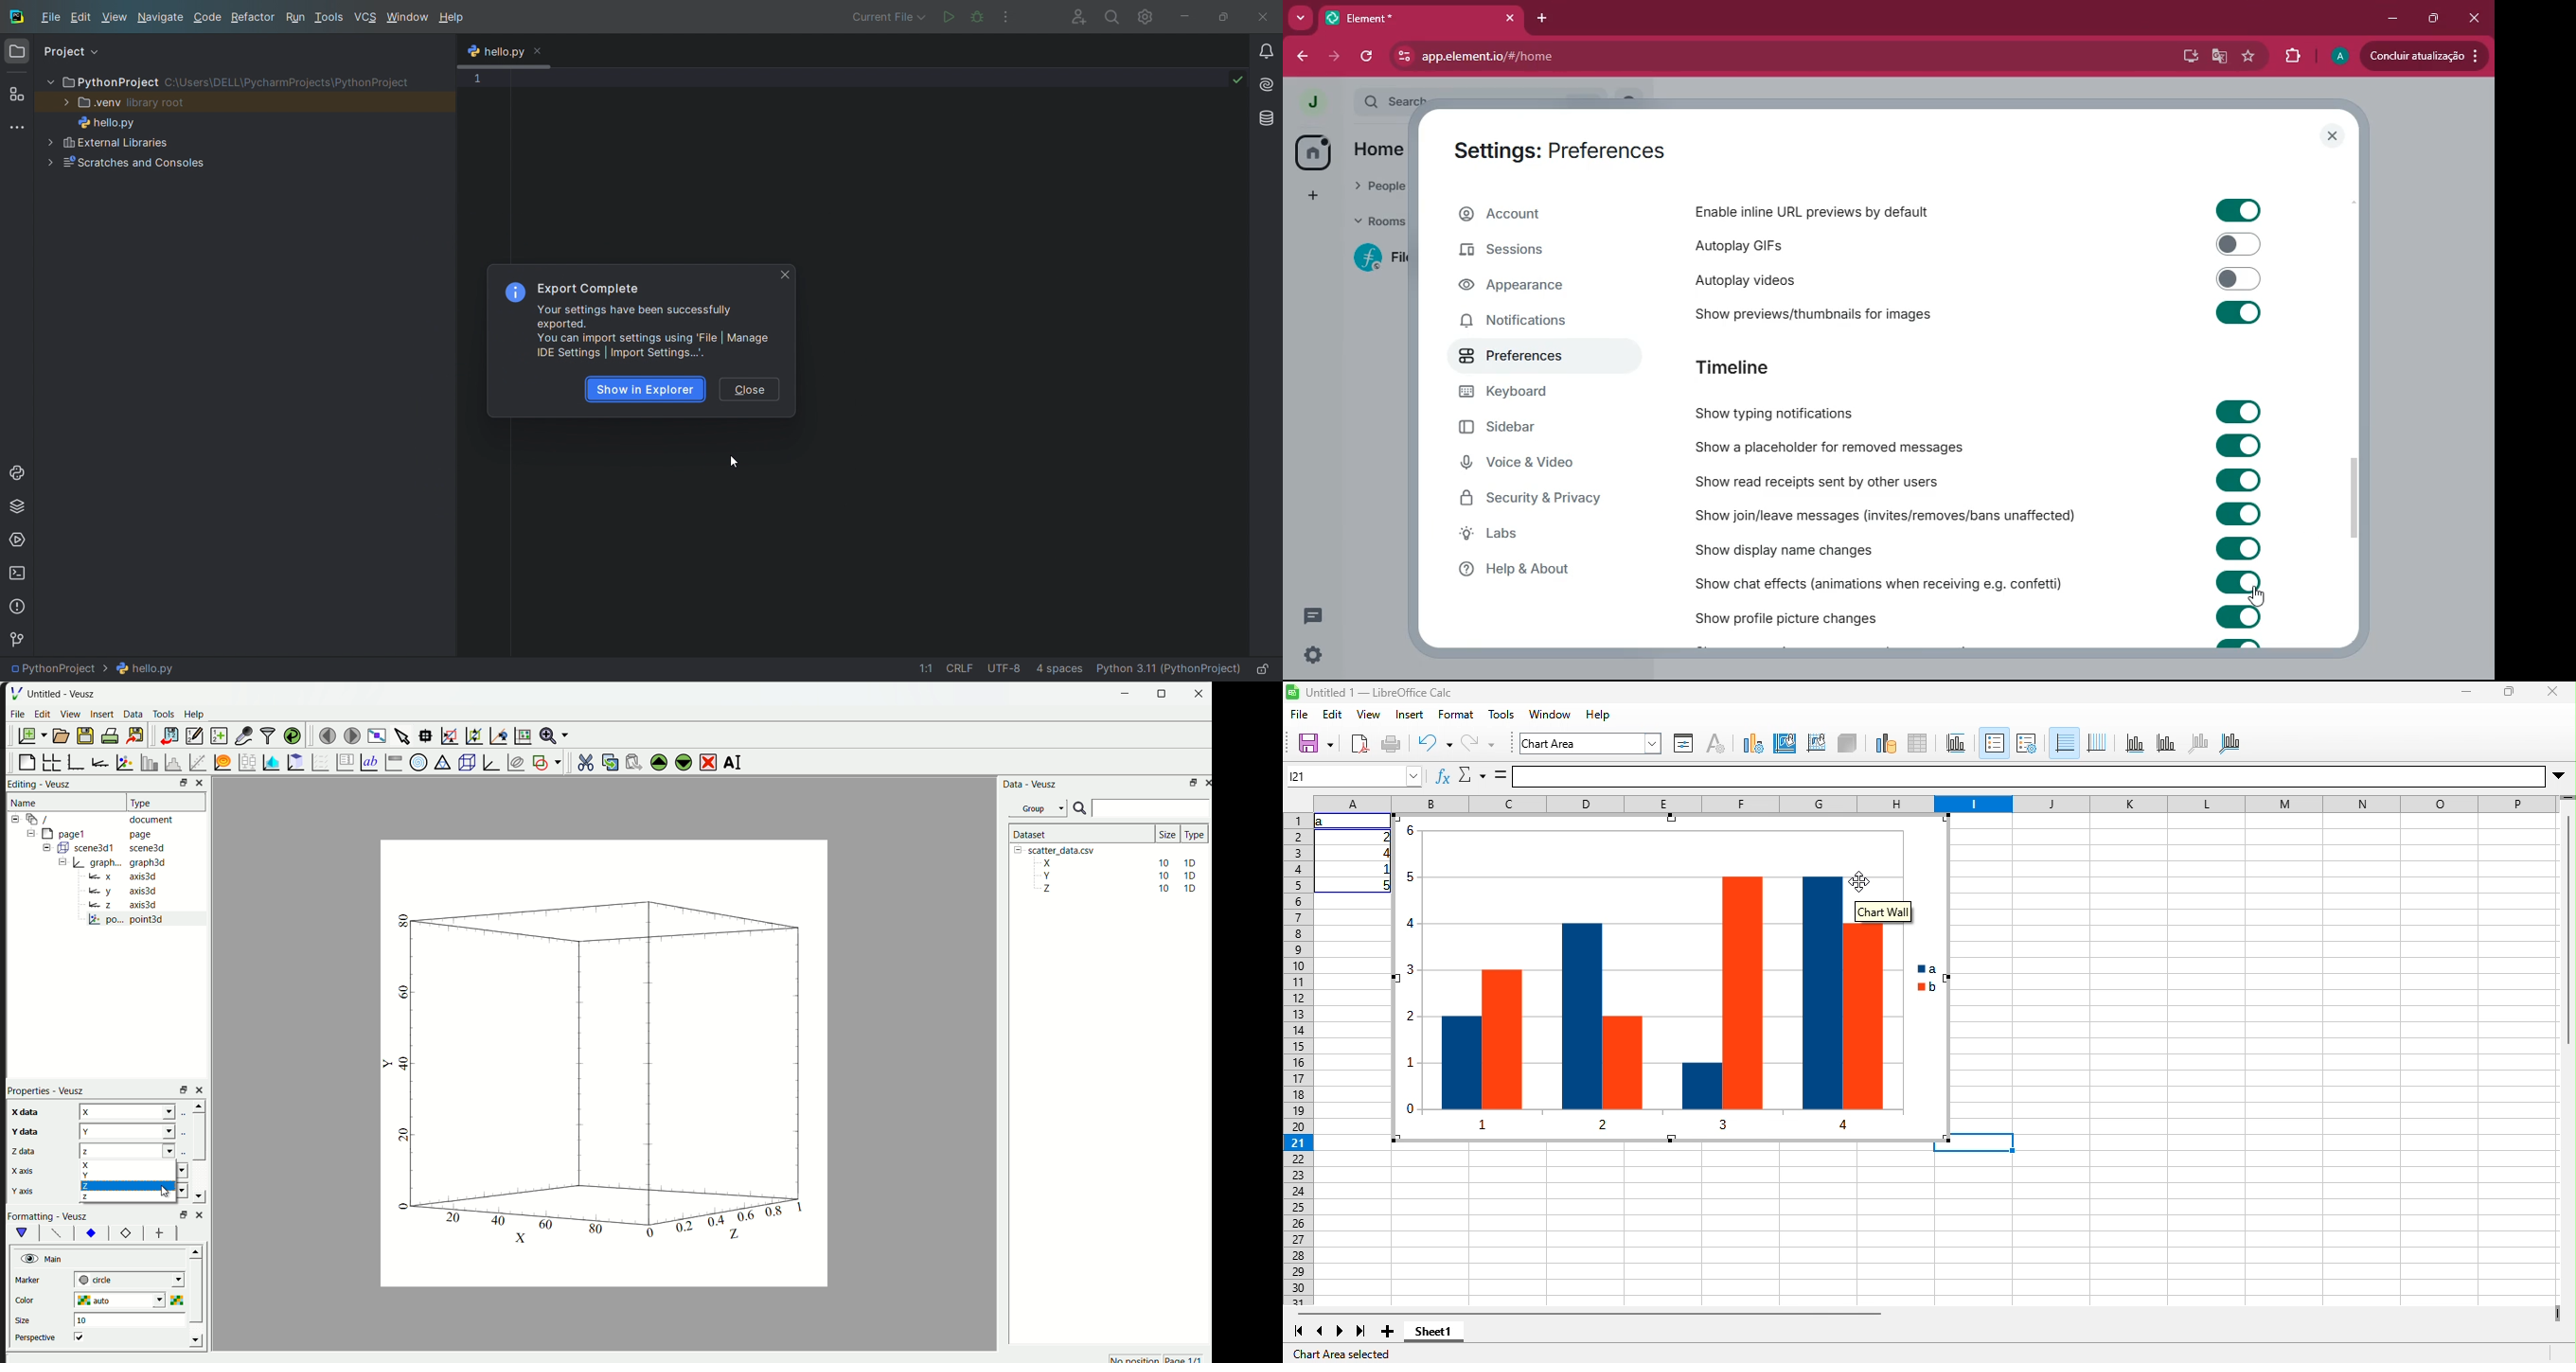 The image size is (2576, 1372). What do you see at coordinates (1359, 744) in the screenshot?
I see `export directly as pdf` at bounding box center [1359, 744].